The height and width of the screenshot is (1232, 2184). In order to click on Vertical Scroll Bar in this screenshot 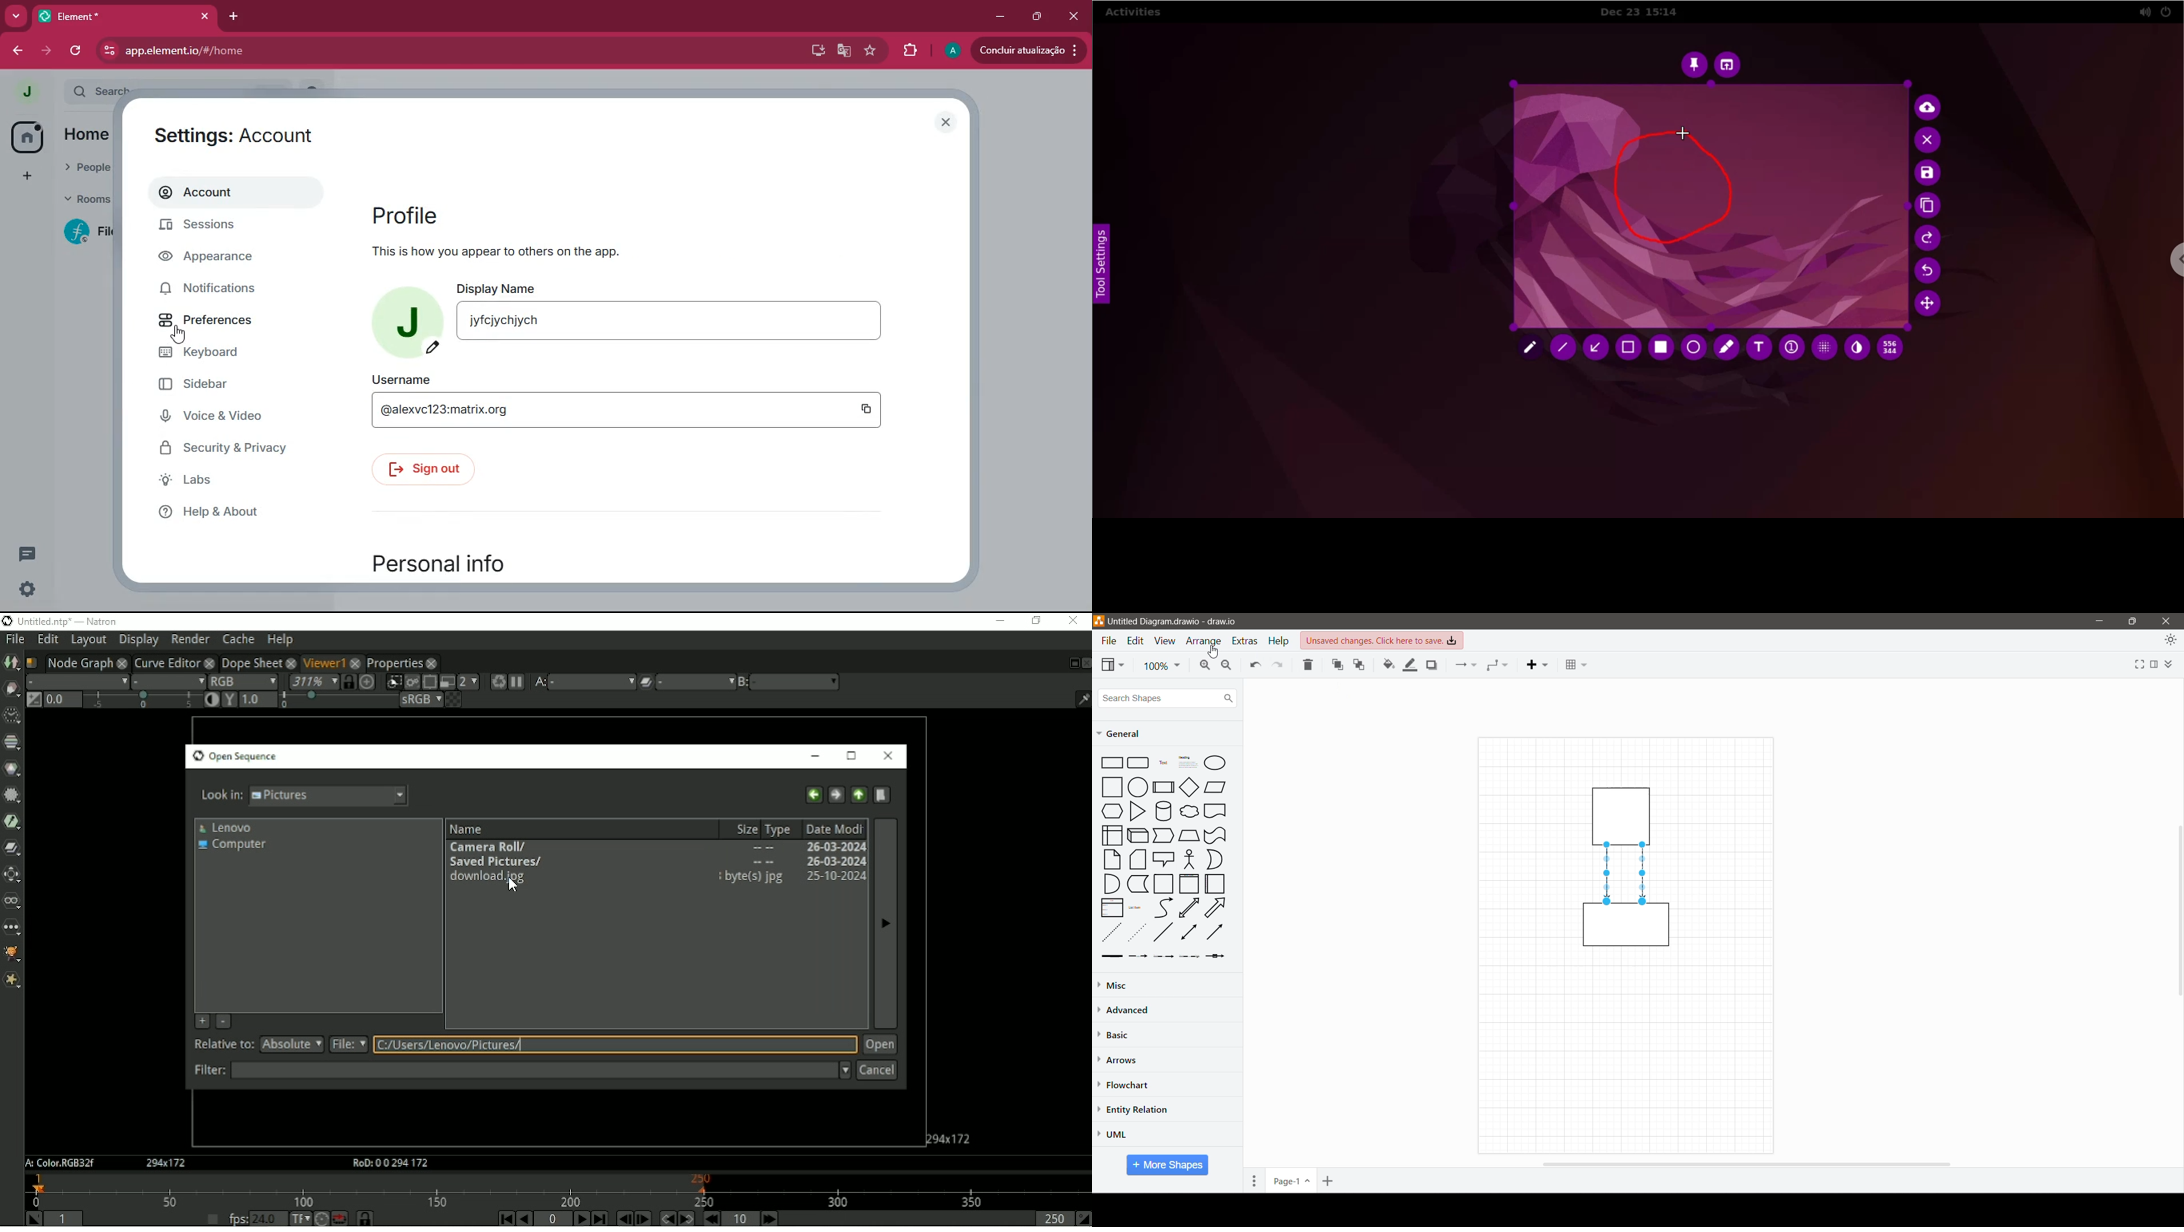, I will do `click(2177, 910)`.